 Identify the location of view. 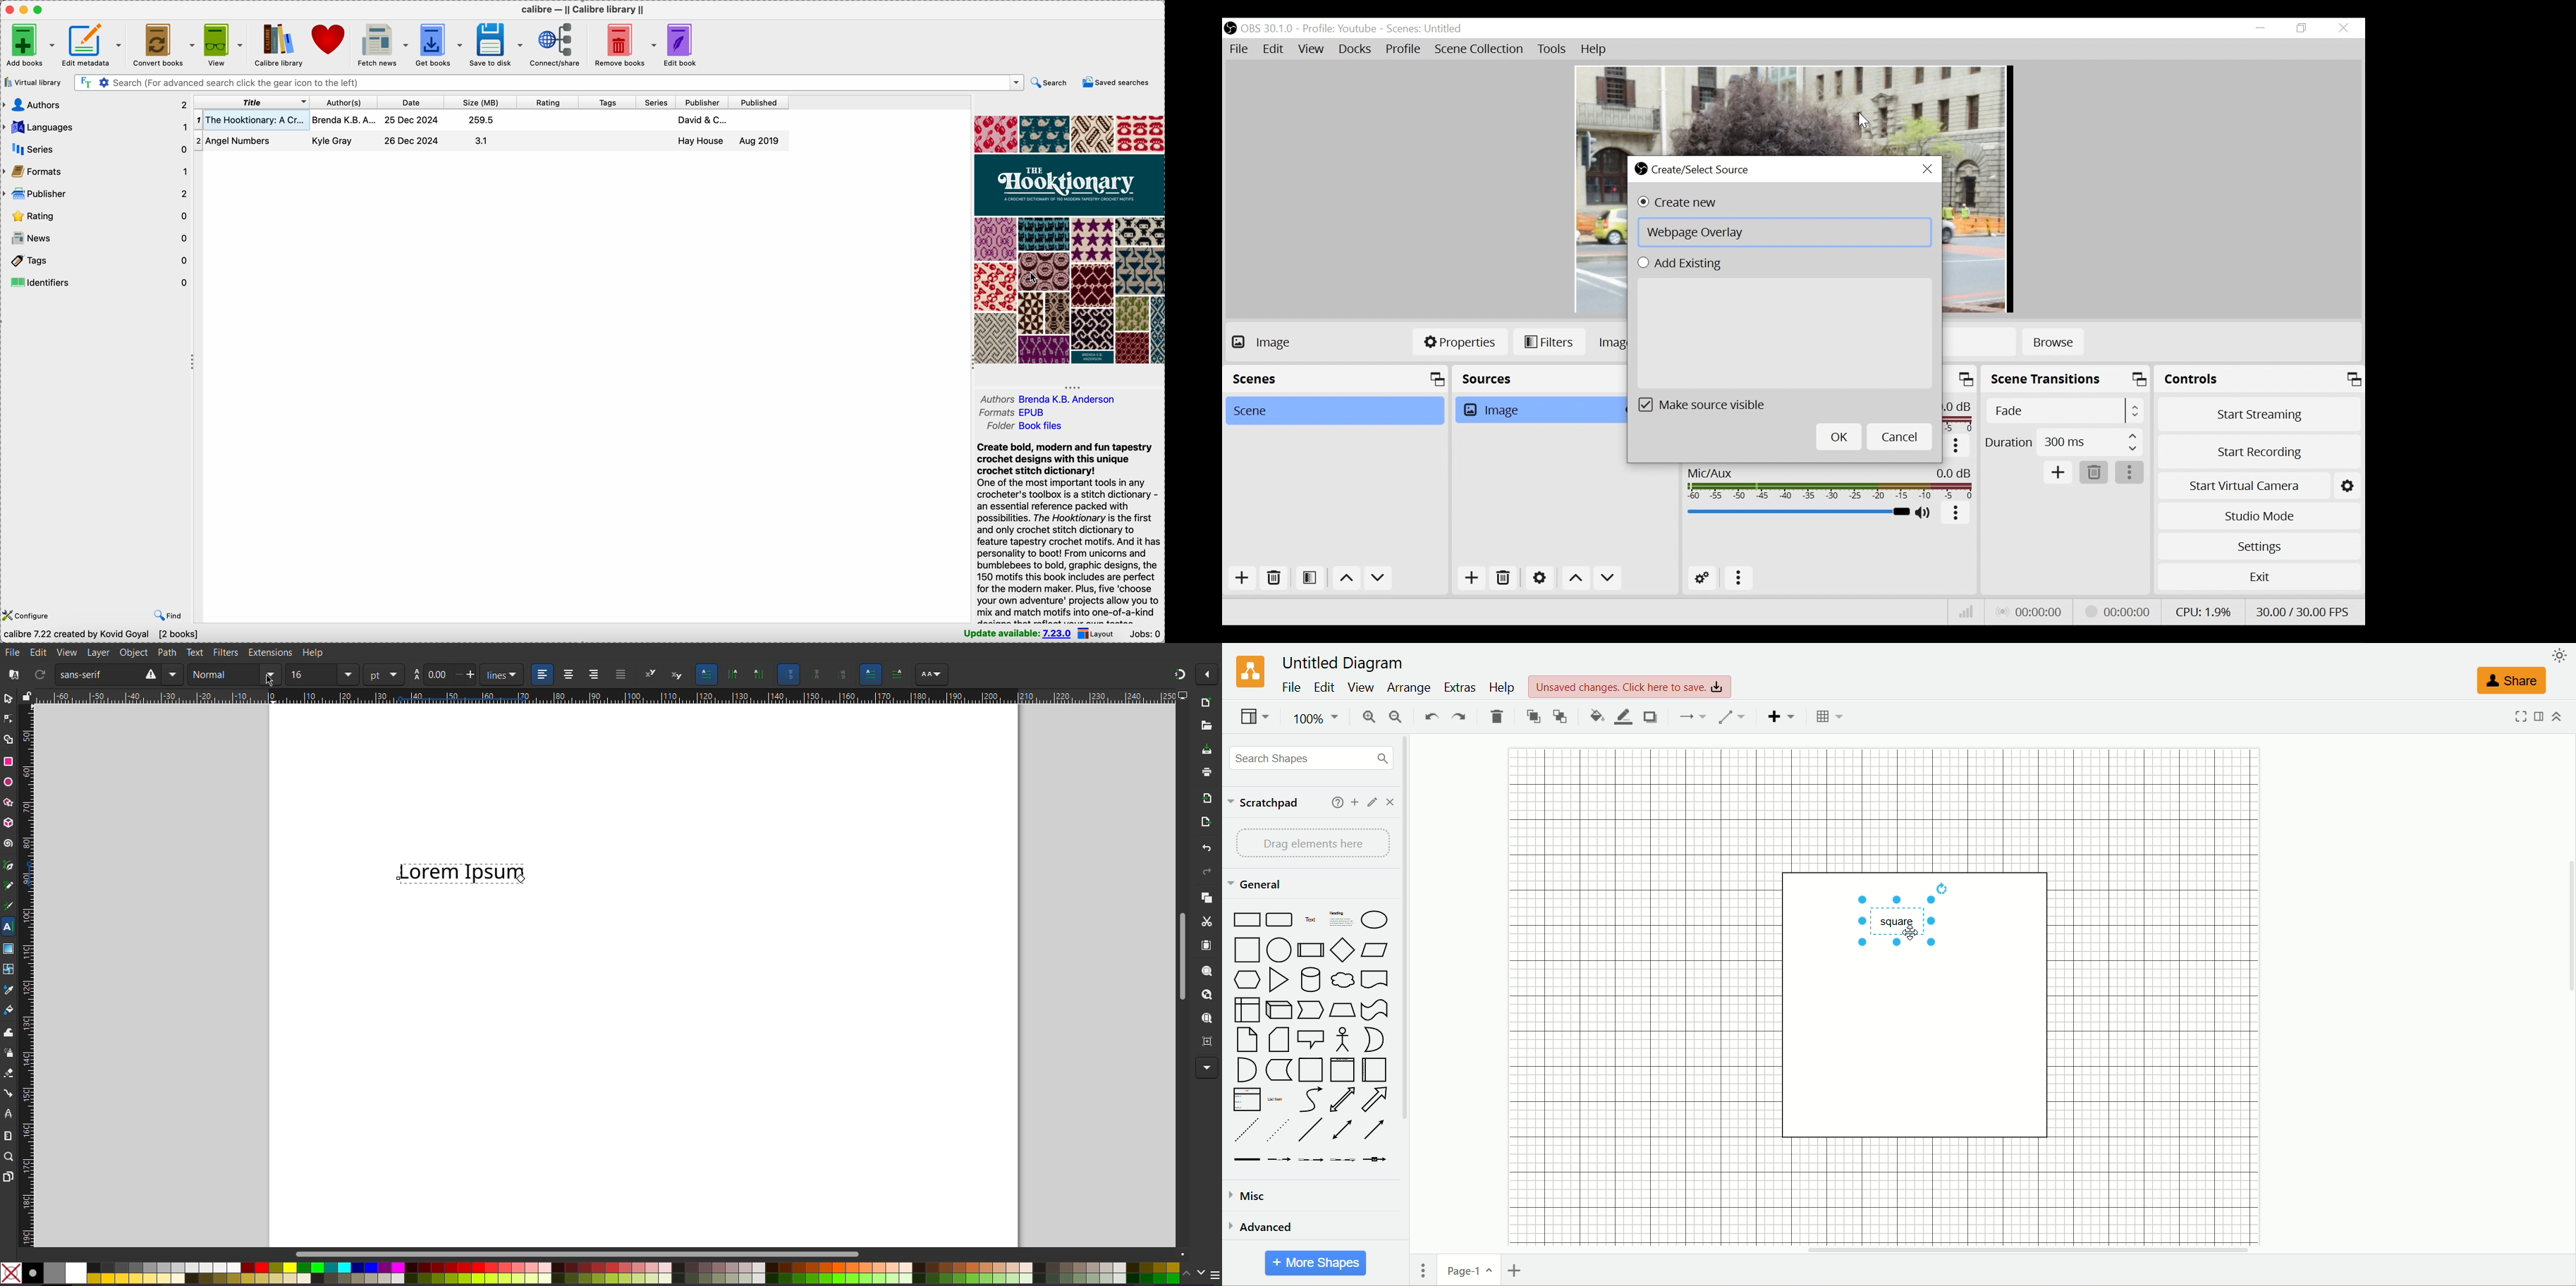
(225, 44).